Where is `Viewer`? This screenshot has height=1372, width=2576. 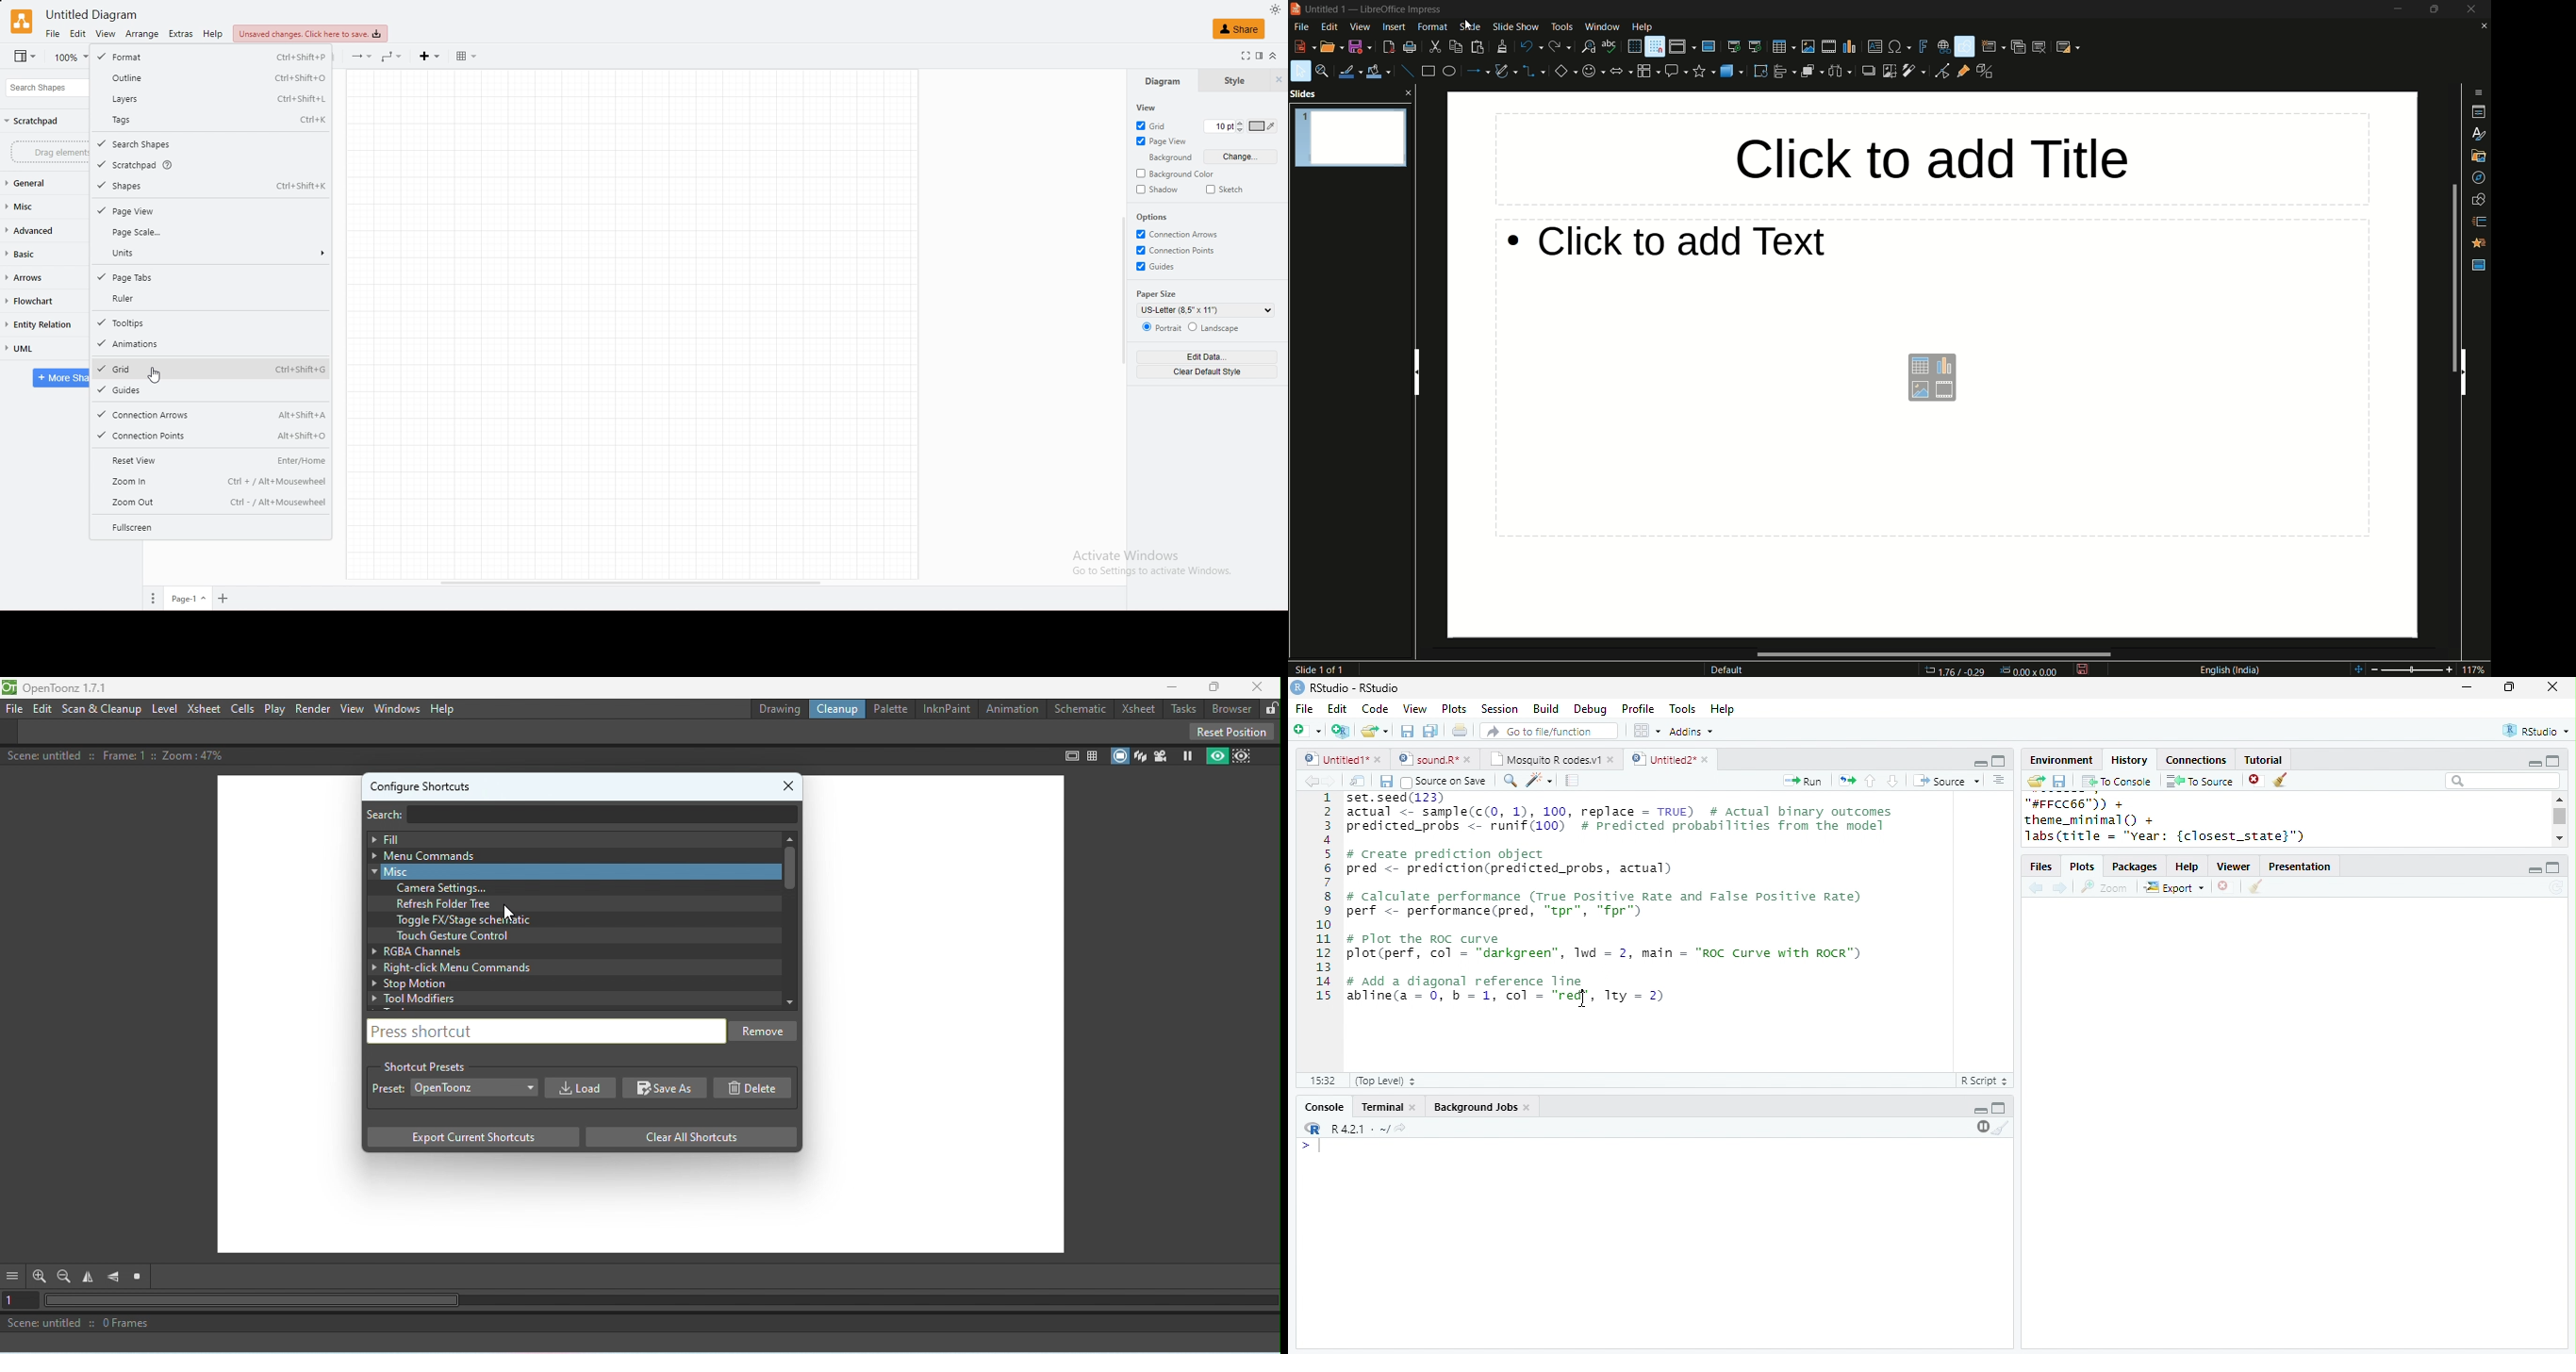
Viewer is located at coordinates (2235, 867).